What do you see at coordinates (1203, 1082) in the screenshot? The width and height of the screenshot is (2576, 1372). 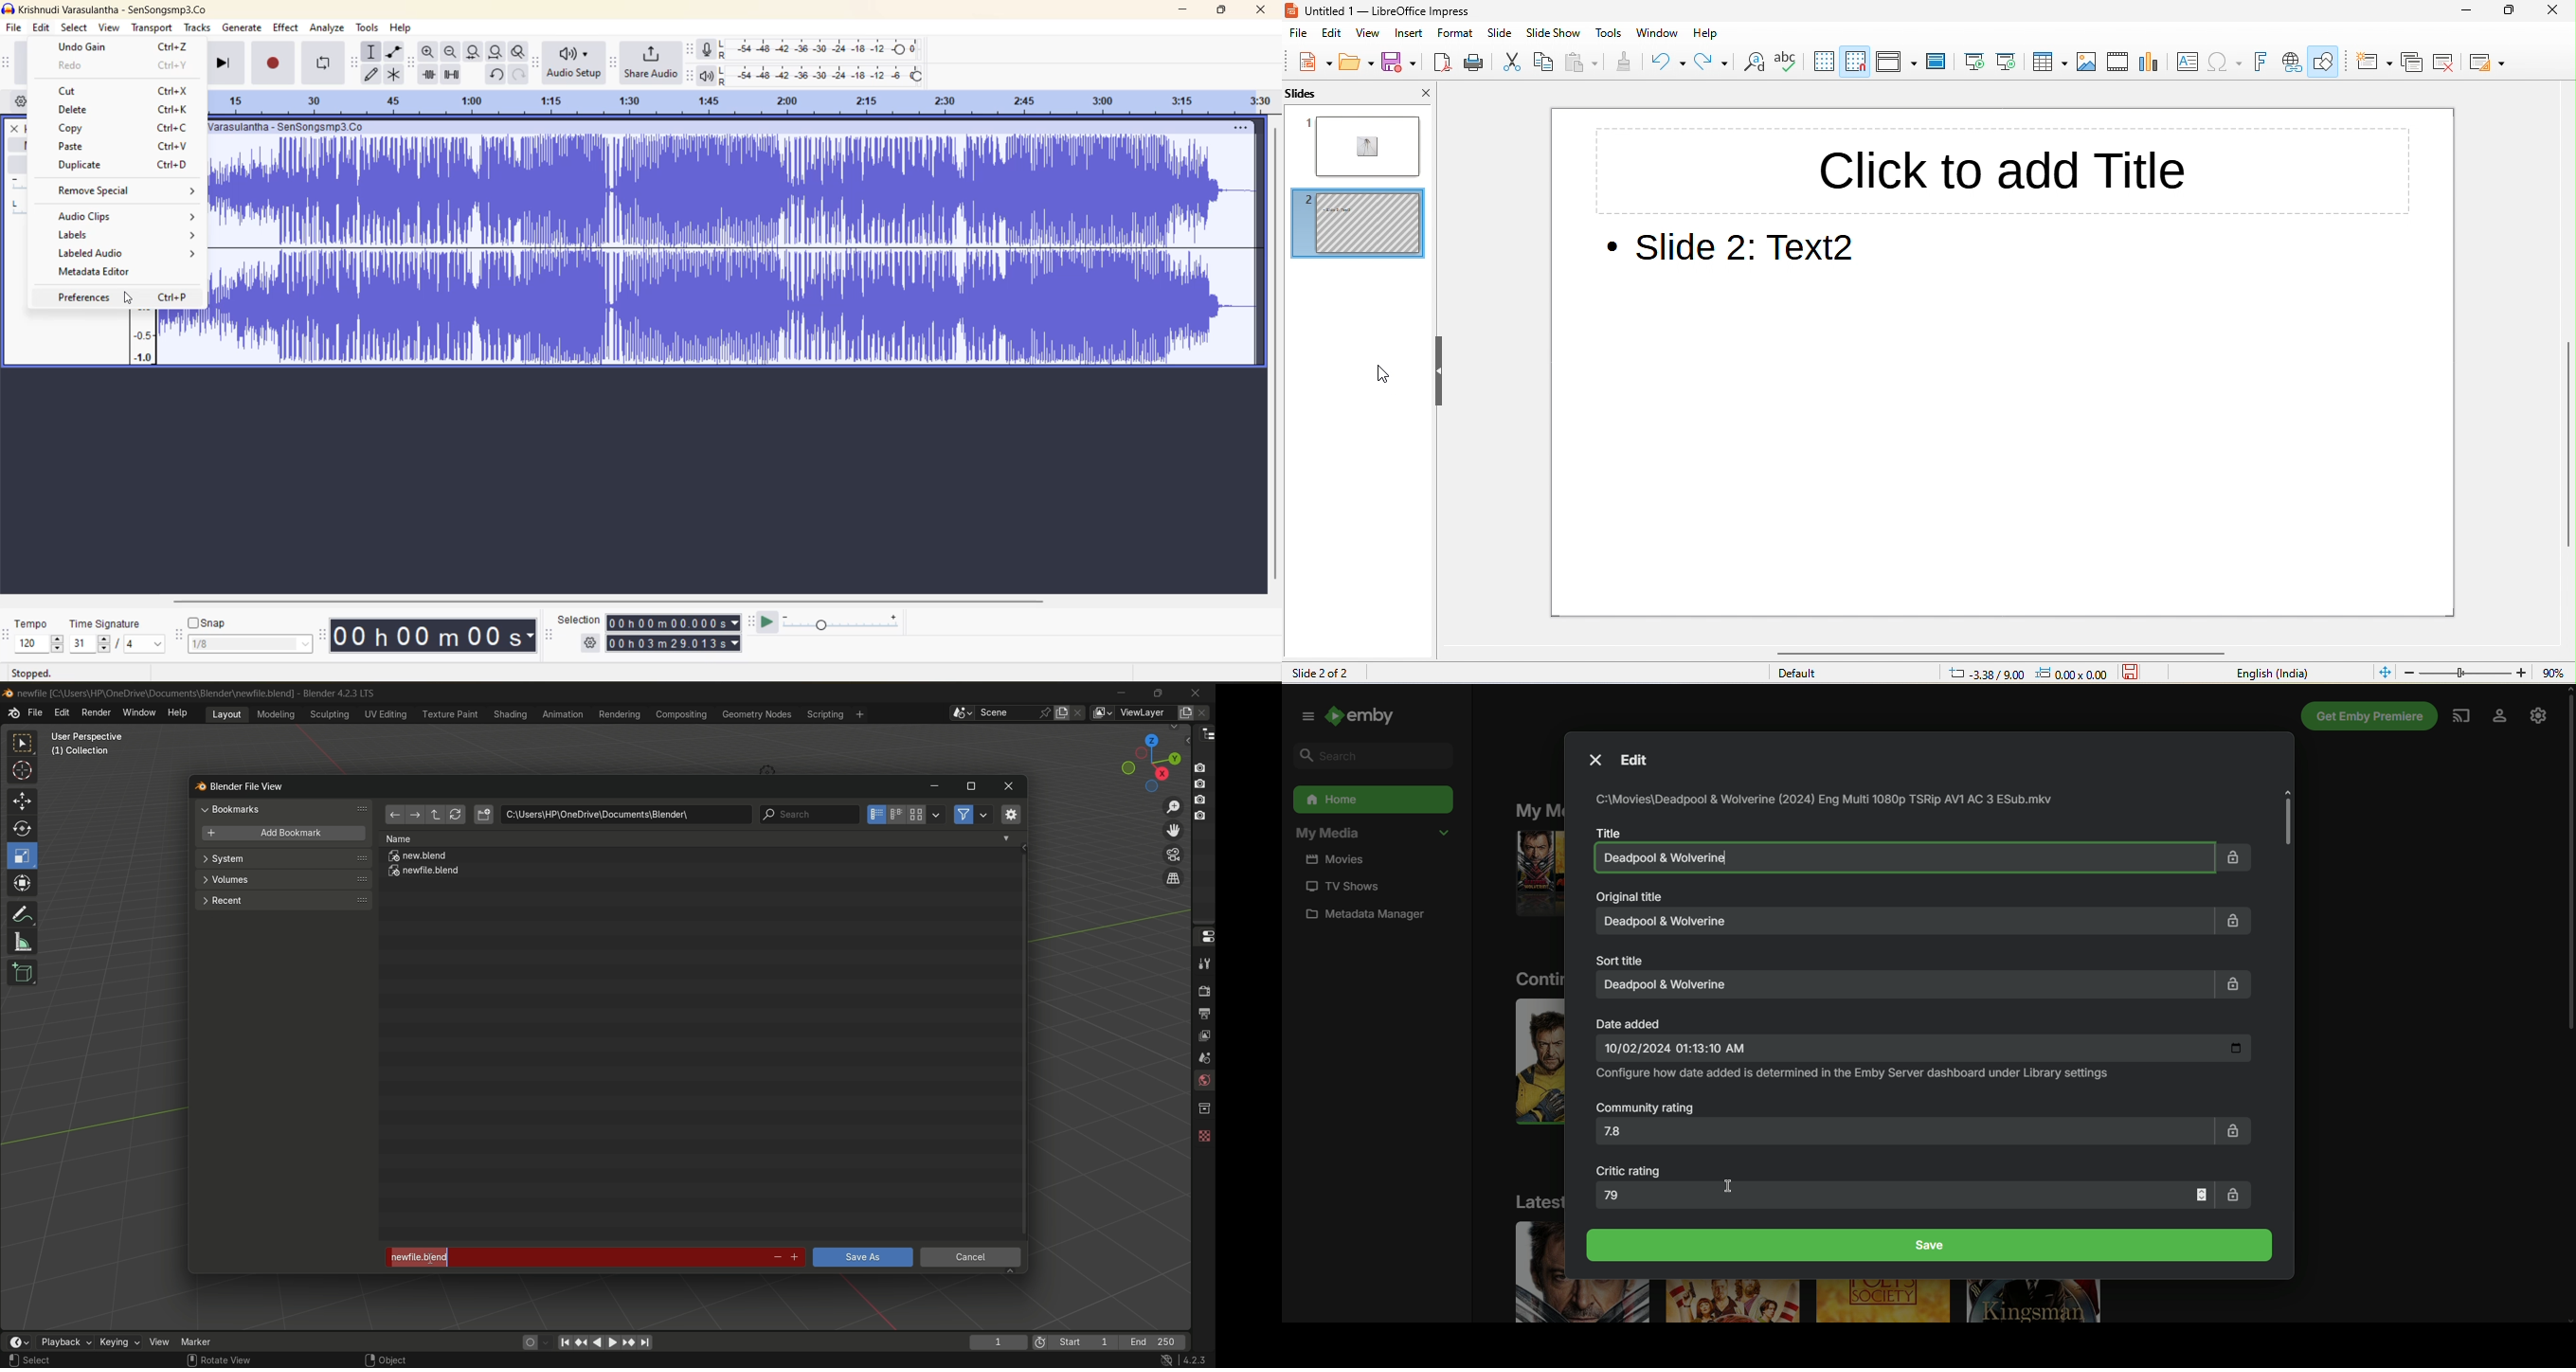 I see `world` at bounding box center [1203, 1082].